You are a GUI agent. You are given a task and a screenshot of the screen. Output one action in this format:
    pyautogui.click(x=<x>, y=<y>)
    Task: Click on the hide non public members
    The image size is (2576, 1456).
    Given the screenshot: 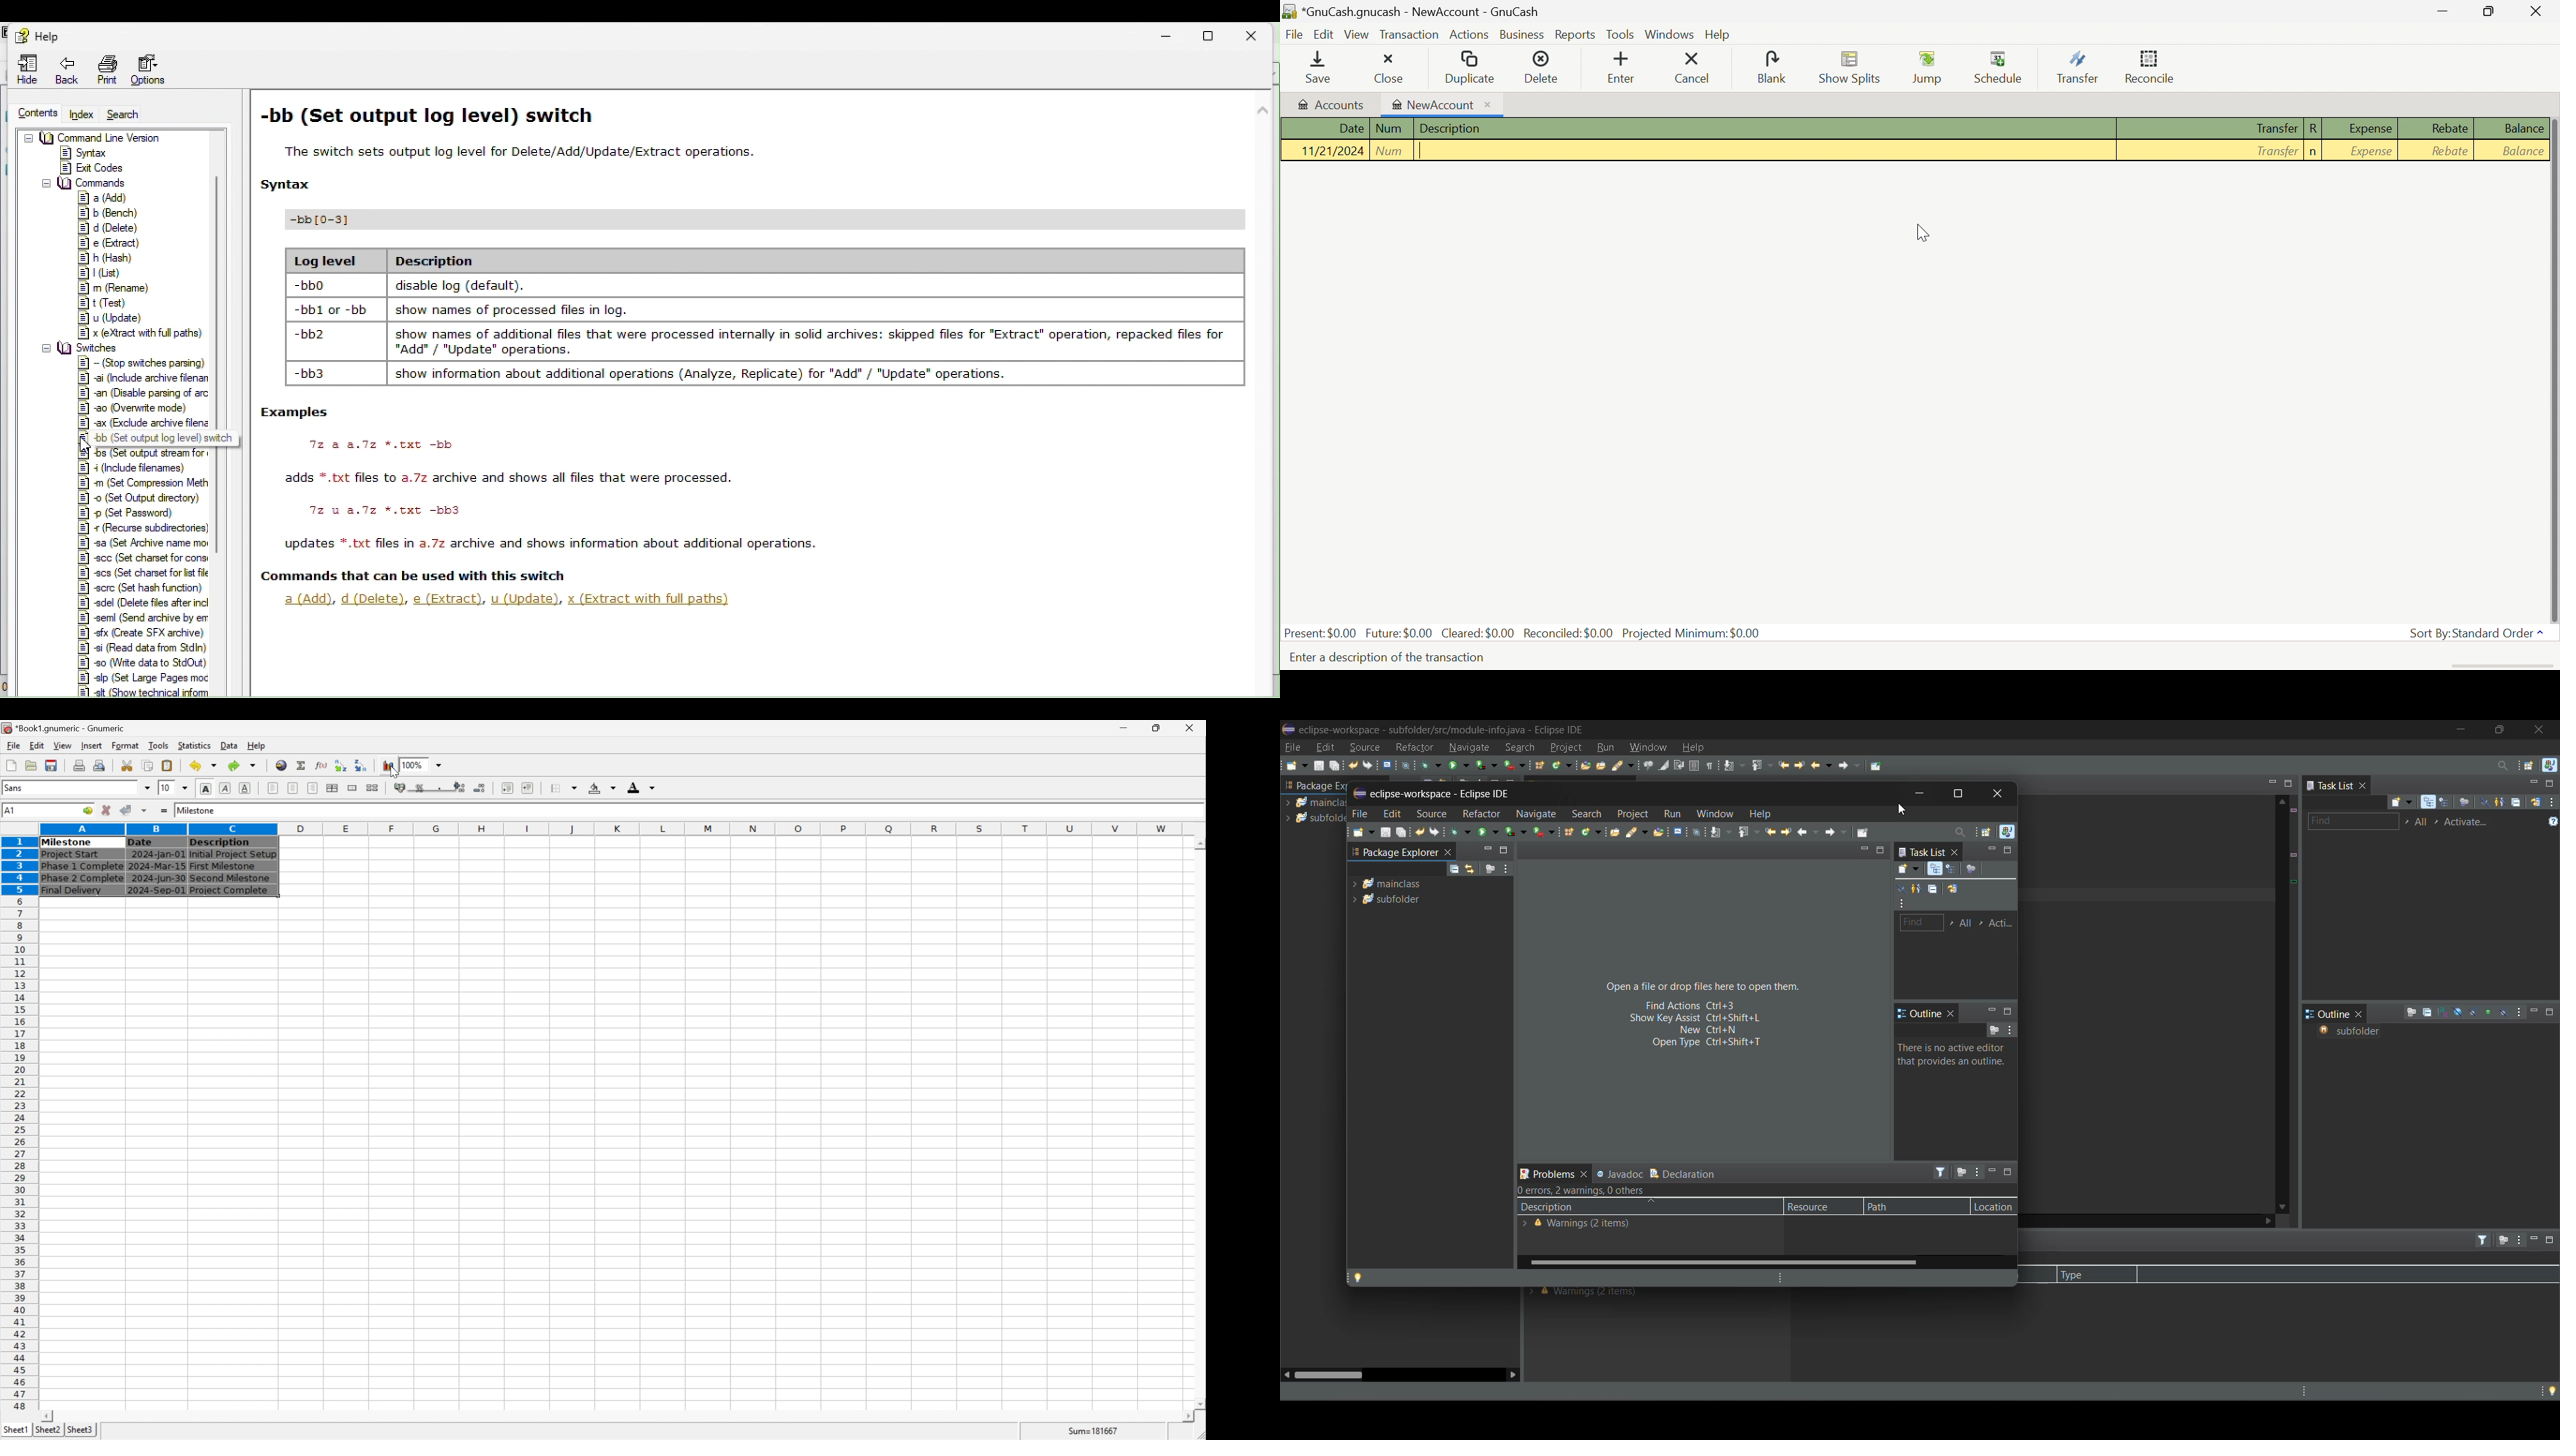 What is the action you would take?
    pyautogui.click(x=2488, y=1011)
    